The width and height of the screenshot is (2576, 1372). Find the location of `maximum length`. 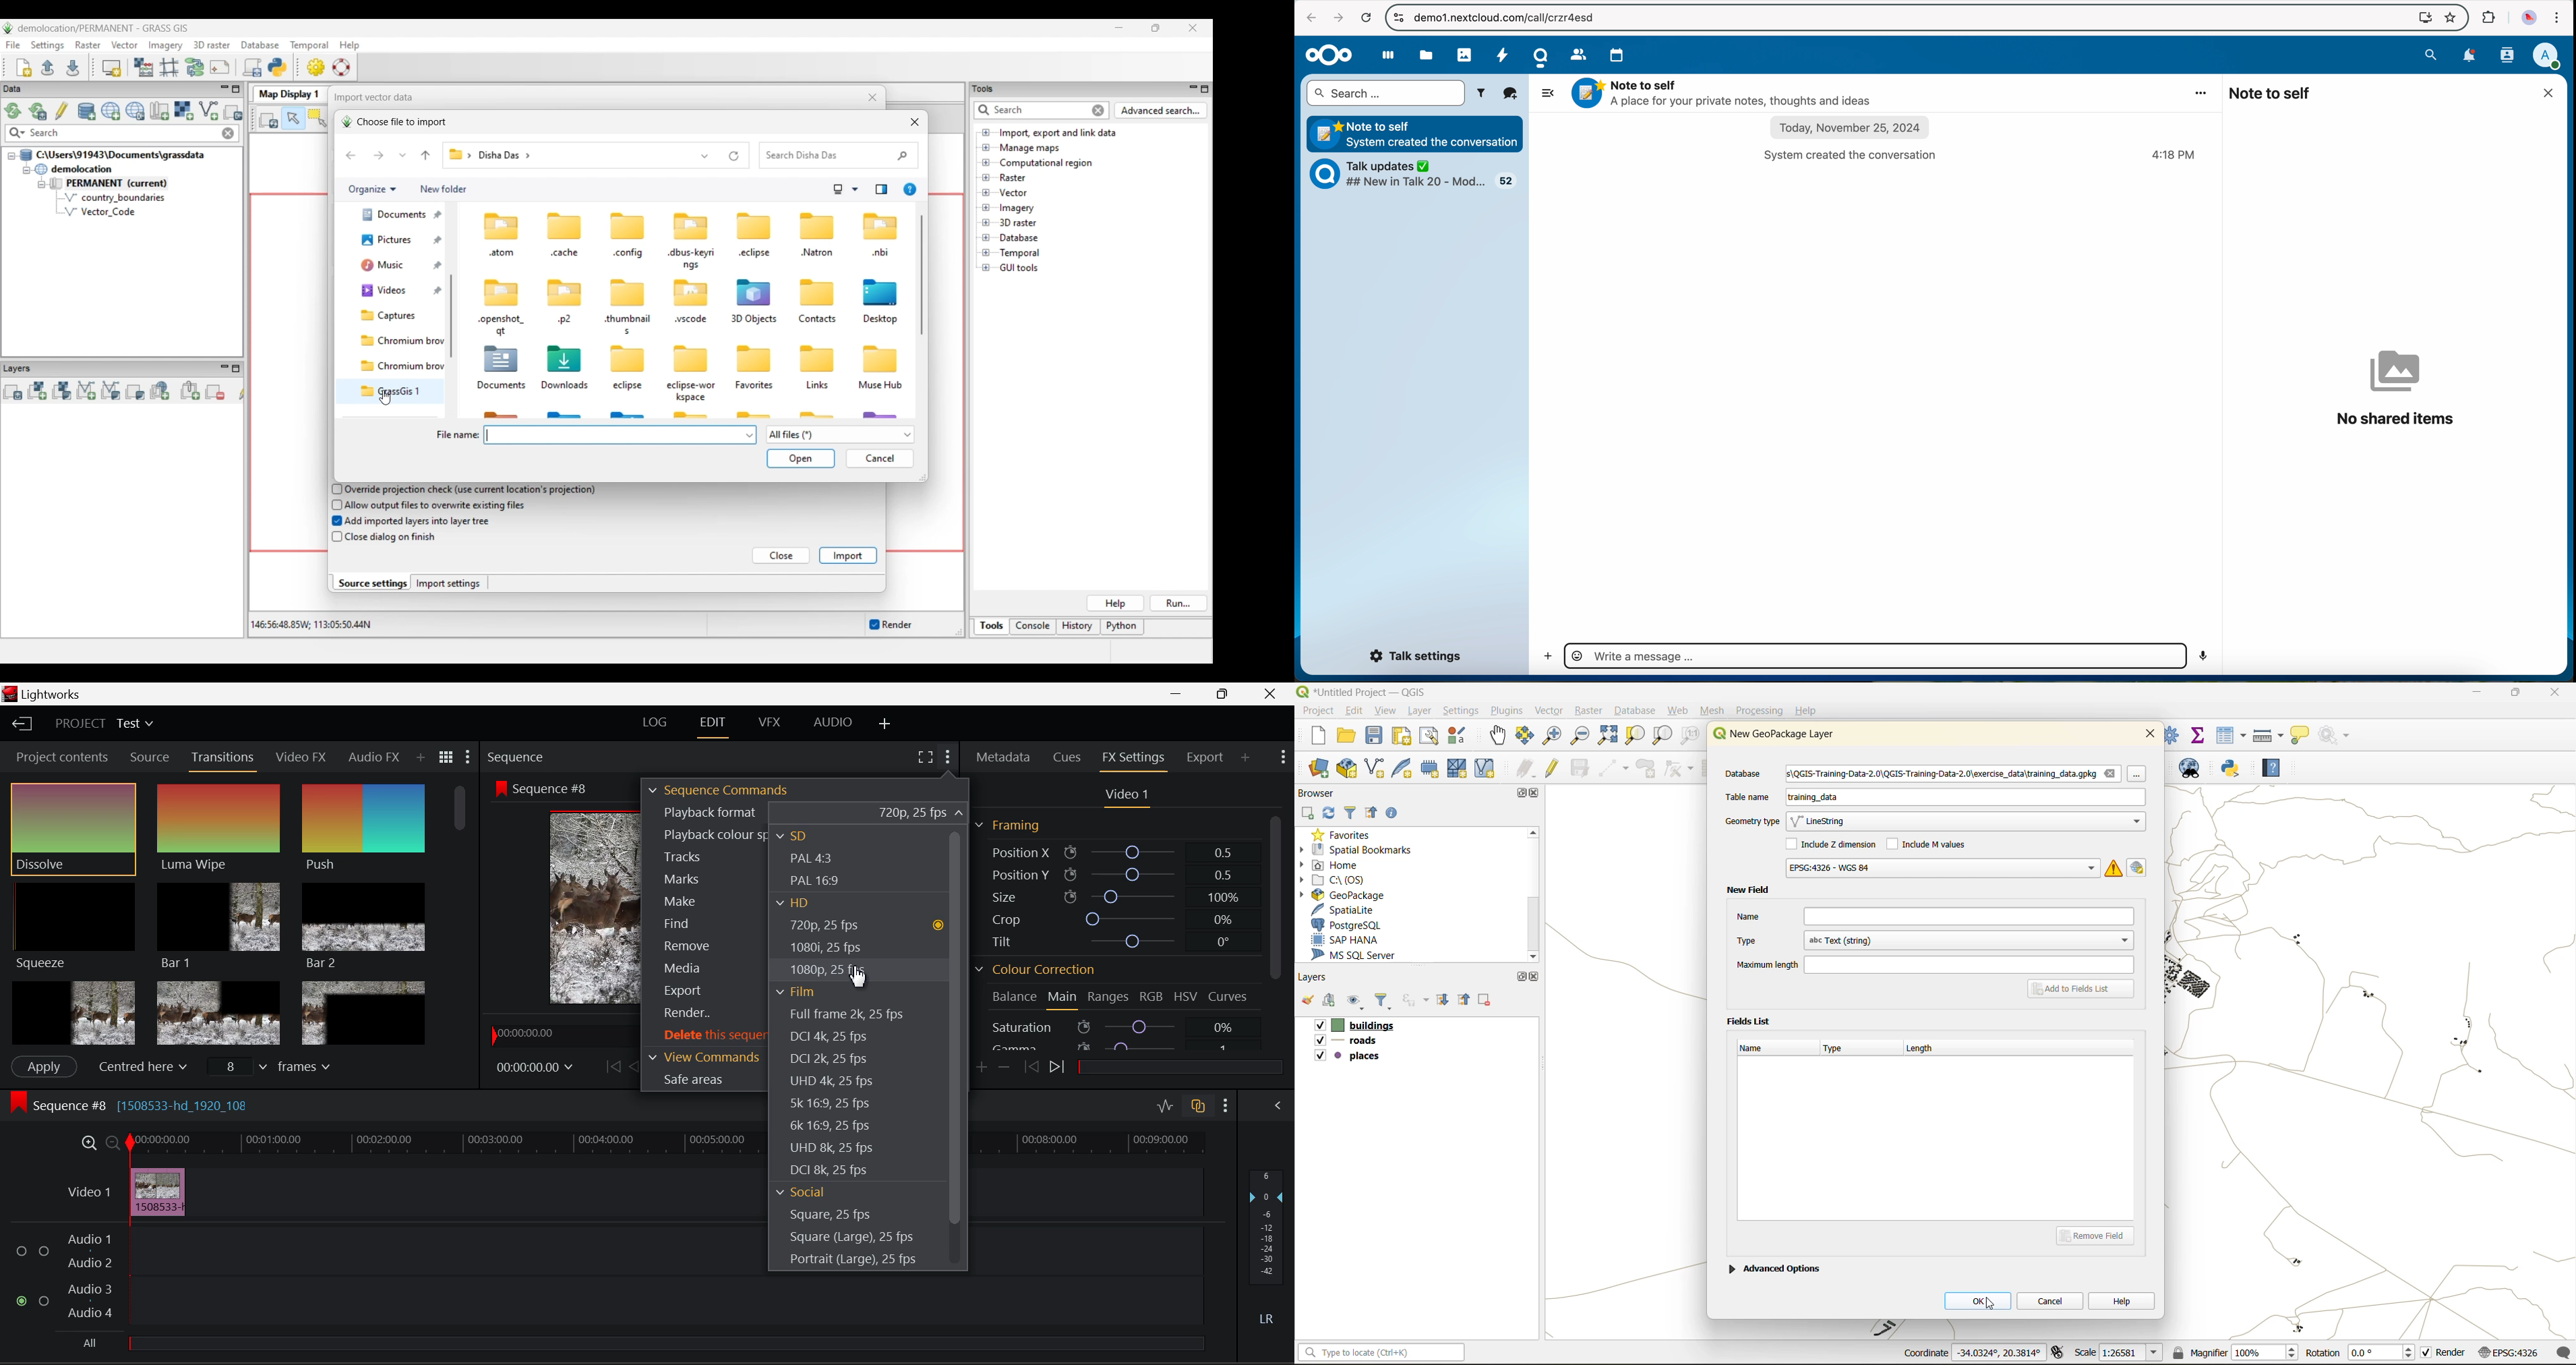

maximum length is located at coordinates (1934, 964).